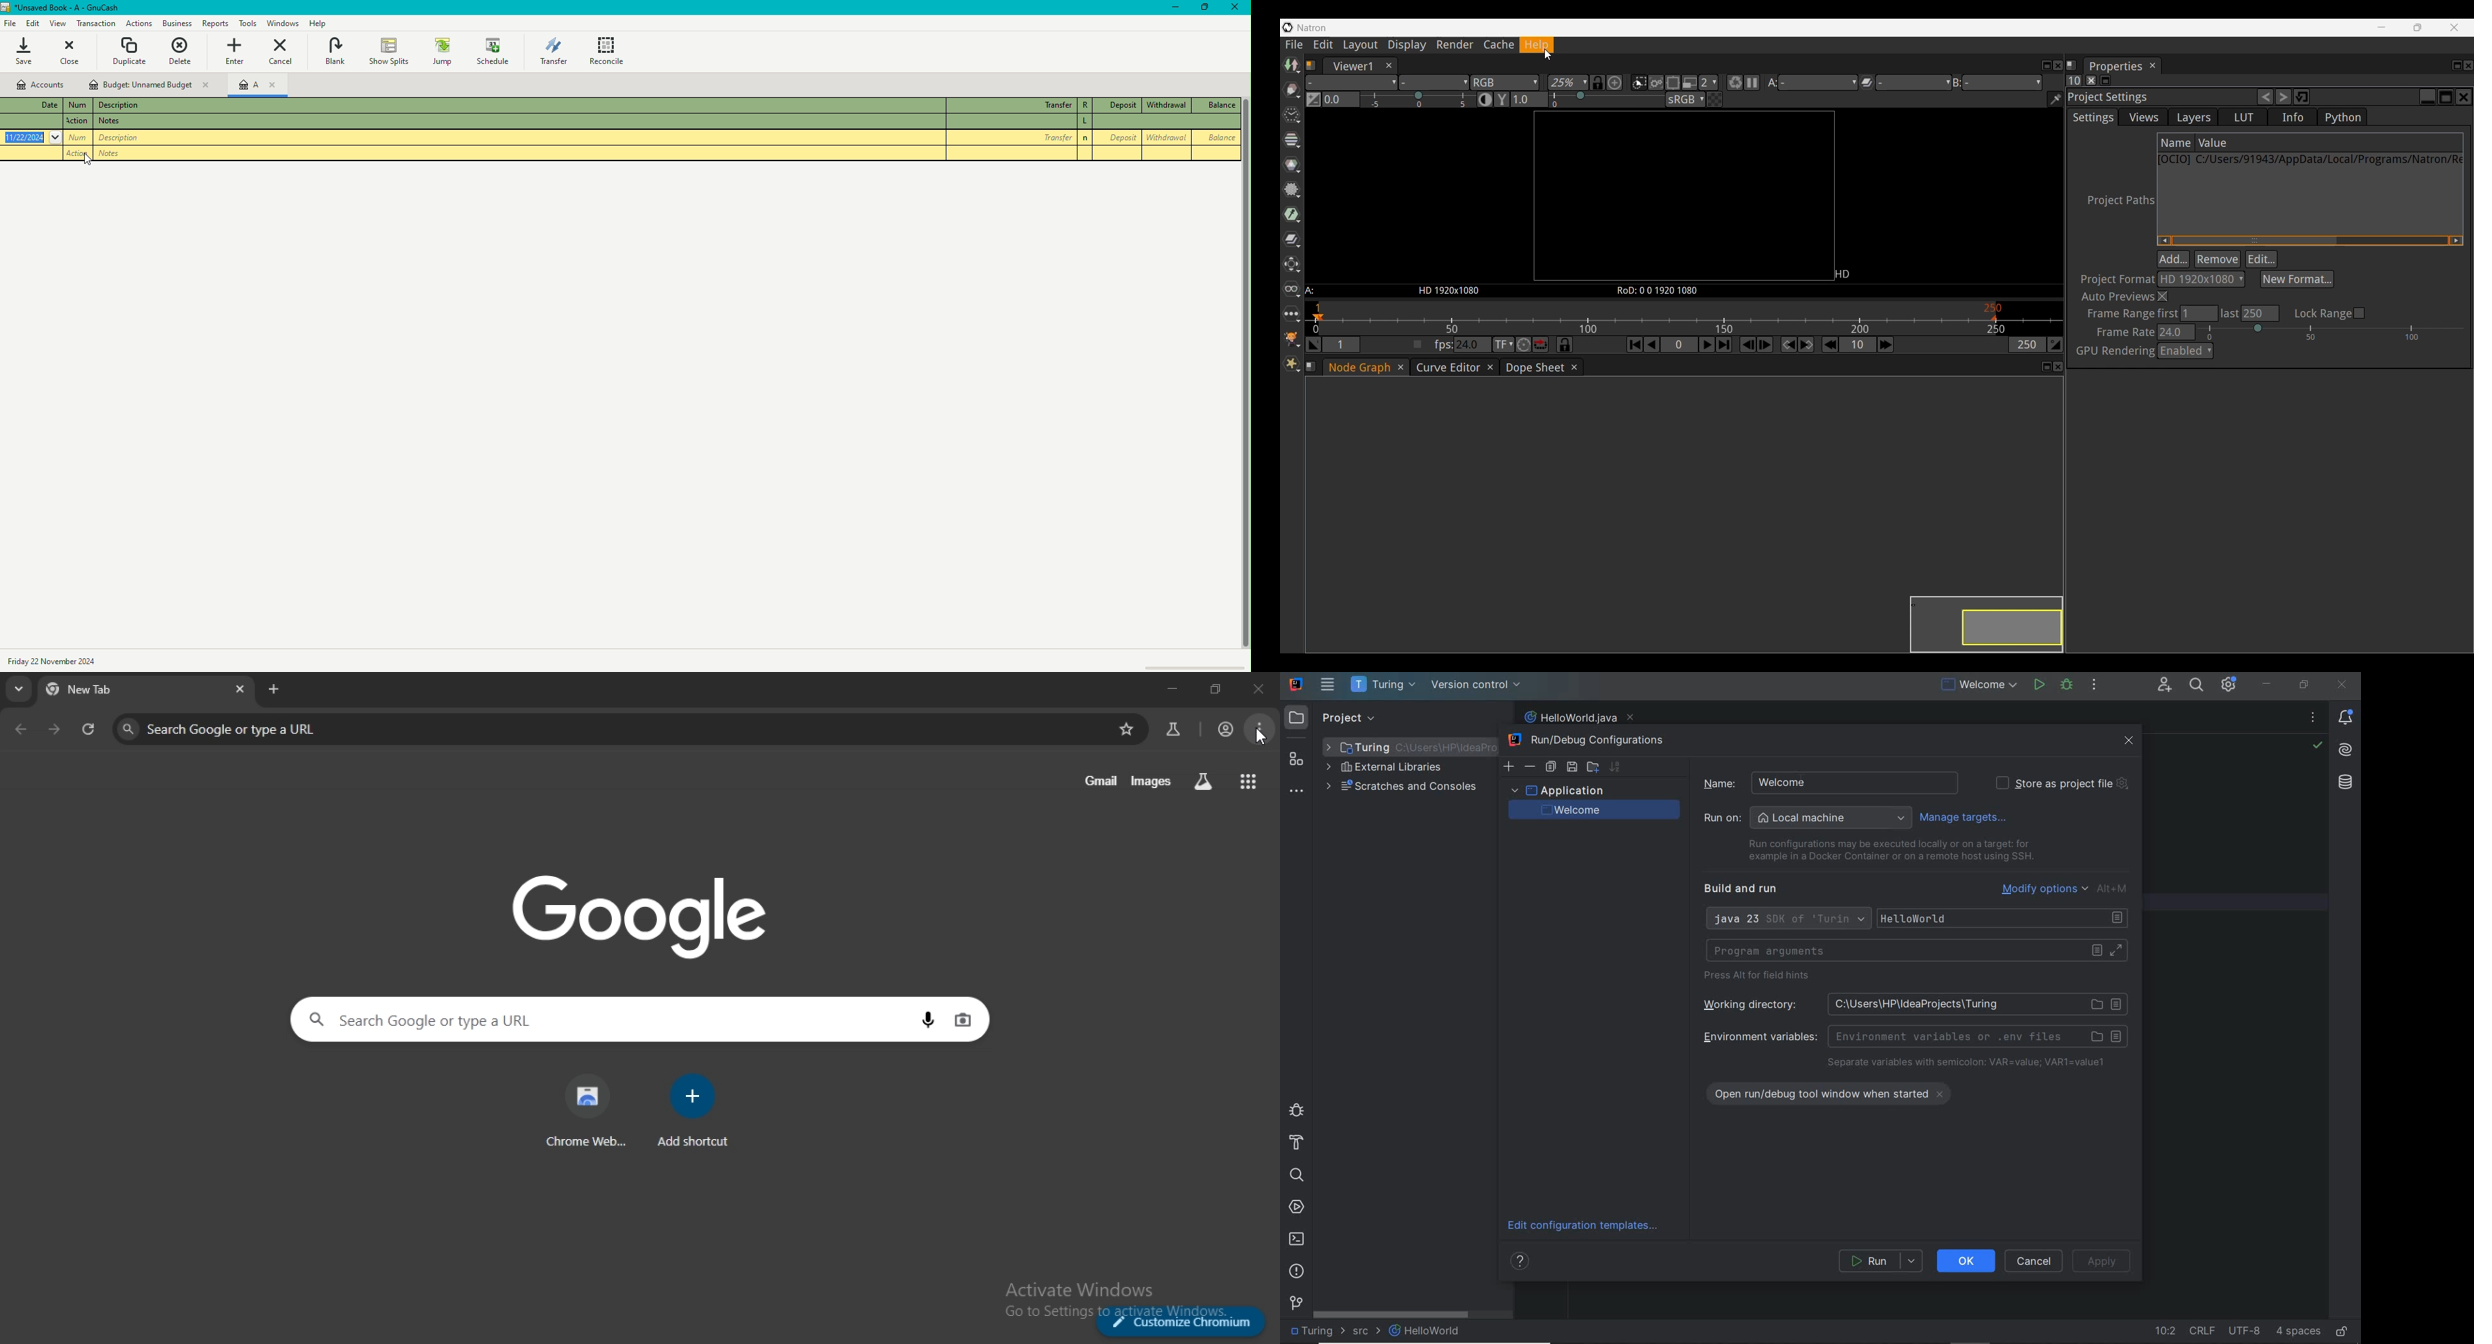 The height and width of the screenshot is (1344, 2492). Describe the element at coordinates (1013, 137) in the screenshot. I see `Transfer` at that location.